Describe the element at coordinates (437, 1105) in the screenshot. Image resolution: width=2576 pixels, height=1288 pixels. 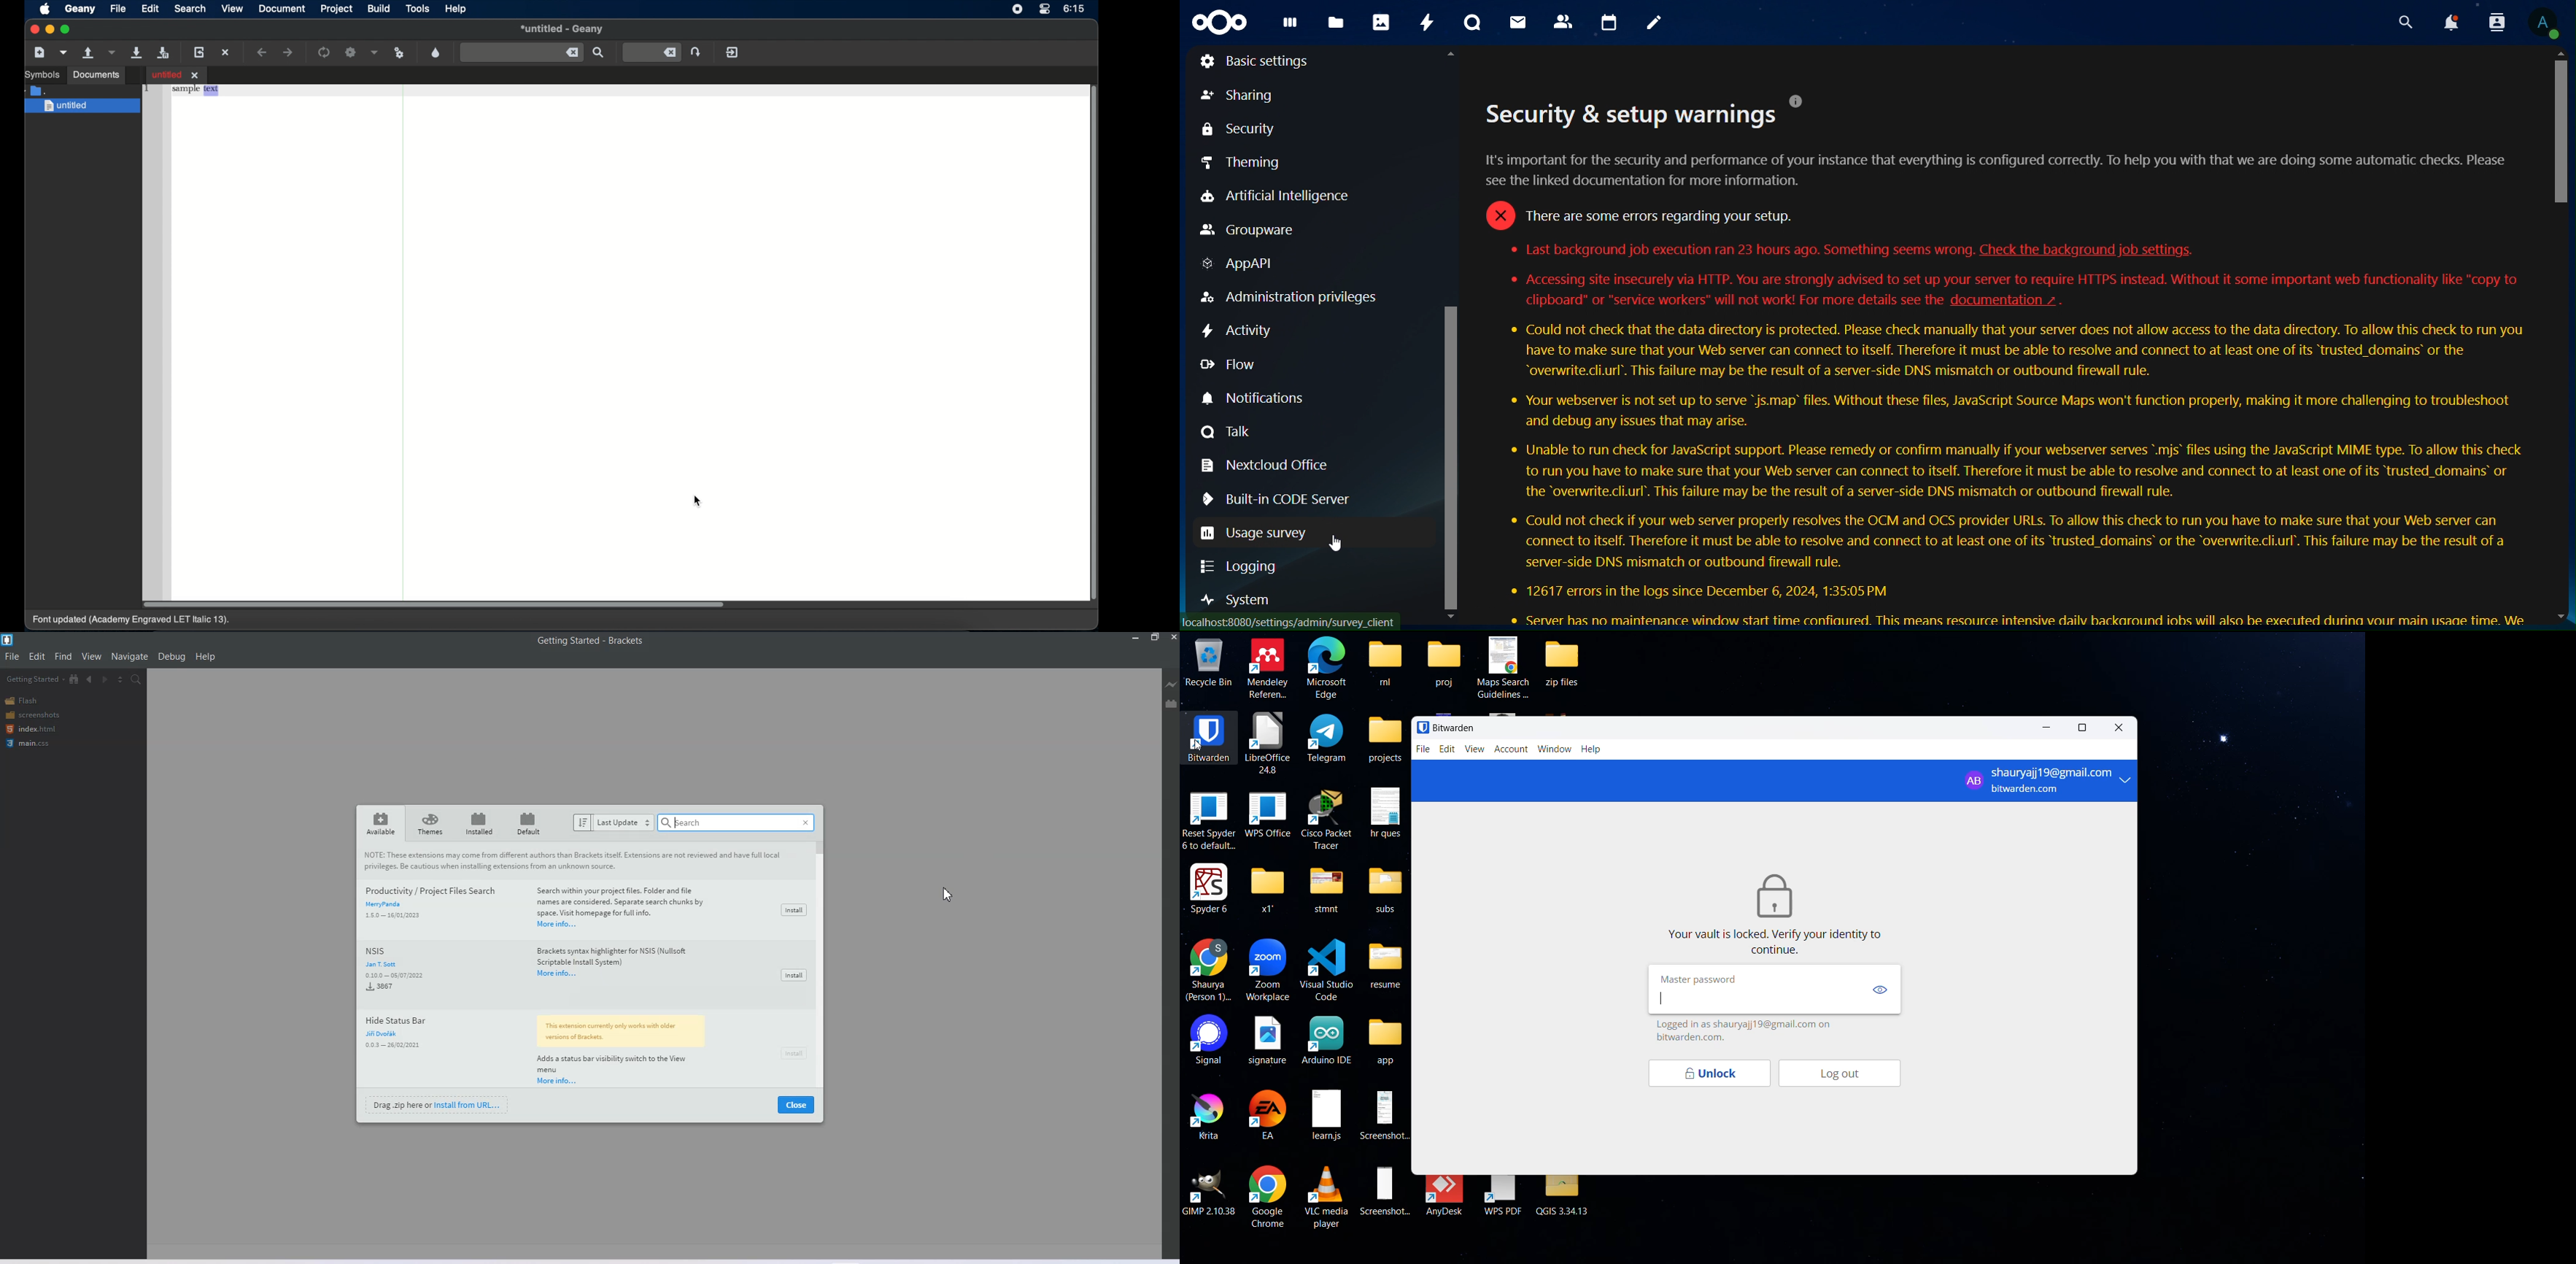
I see `drag .zip here or install from URL` at that location.